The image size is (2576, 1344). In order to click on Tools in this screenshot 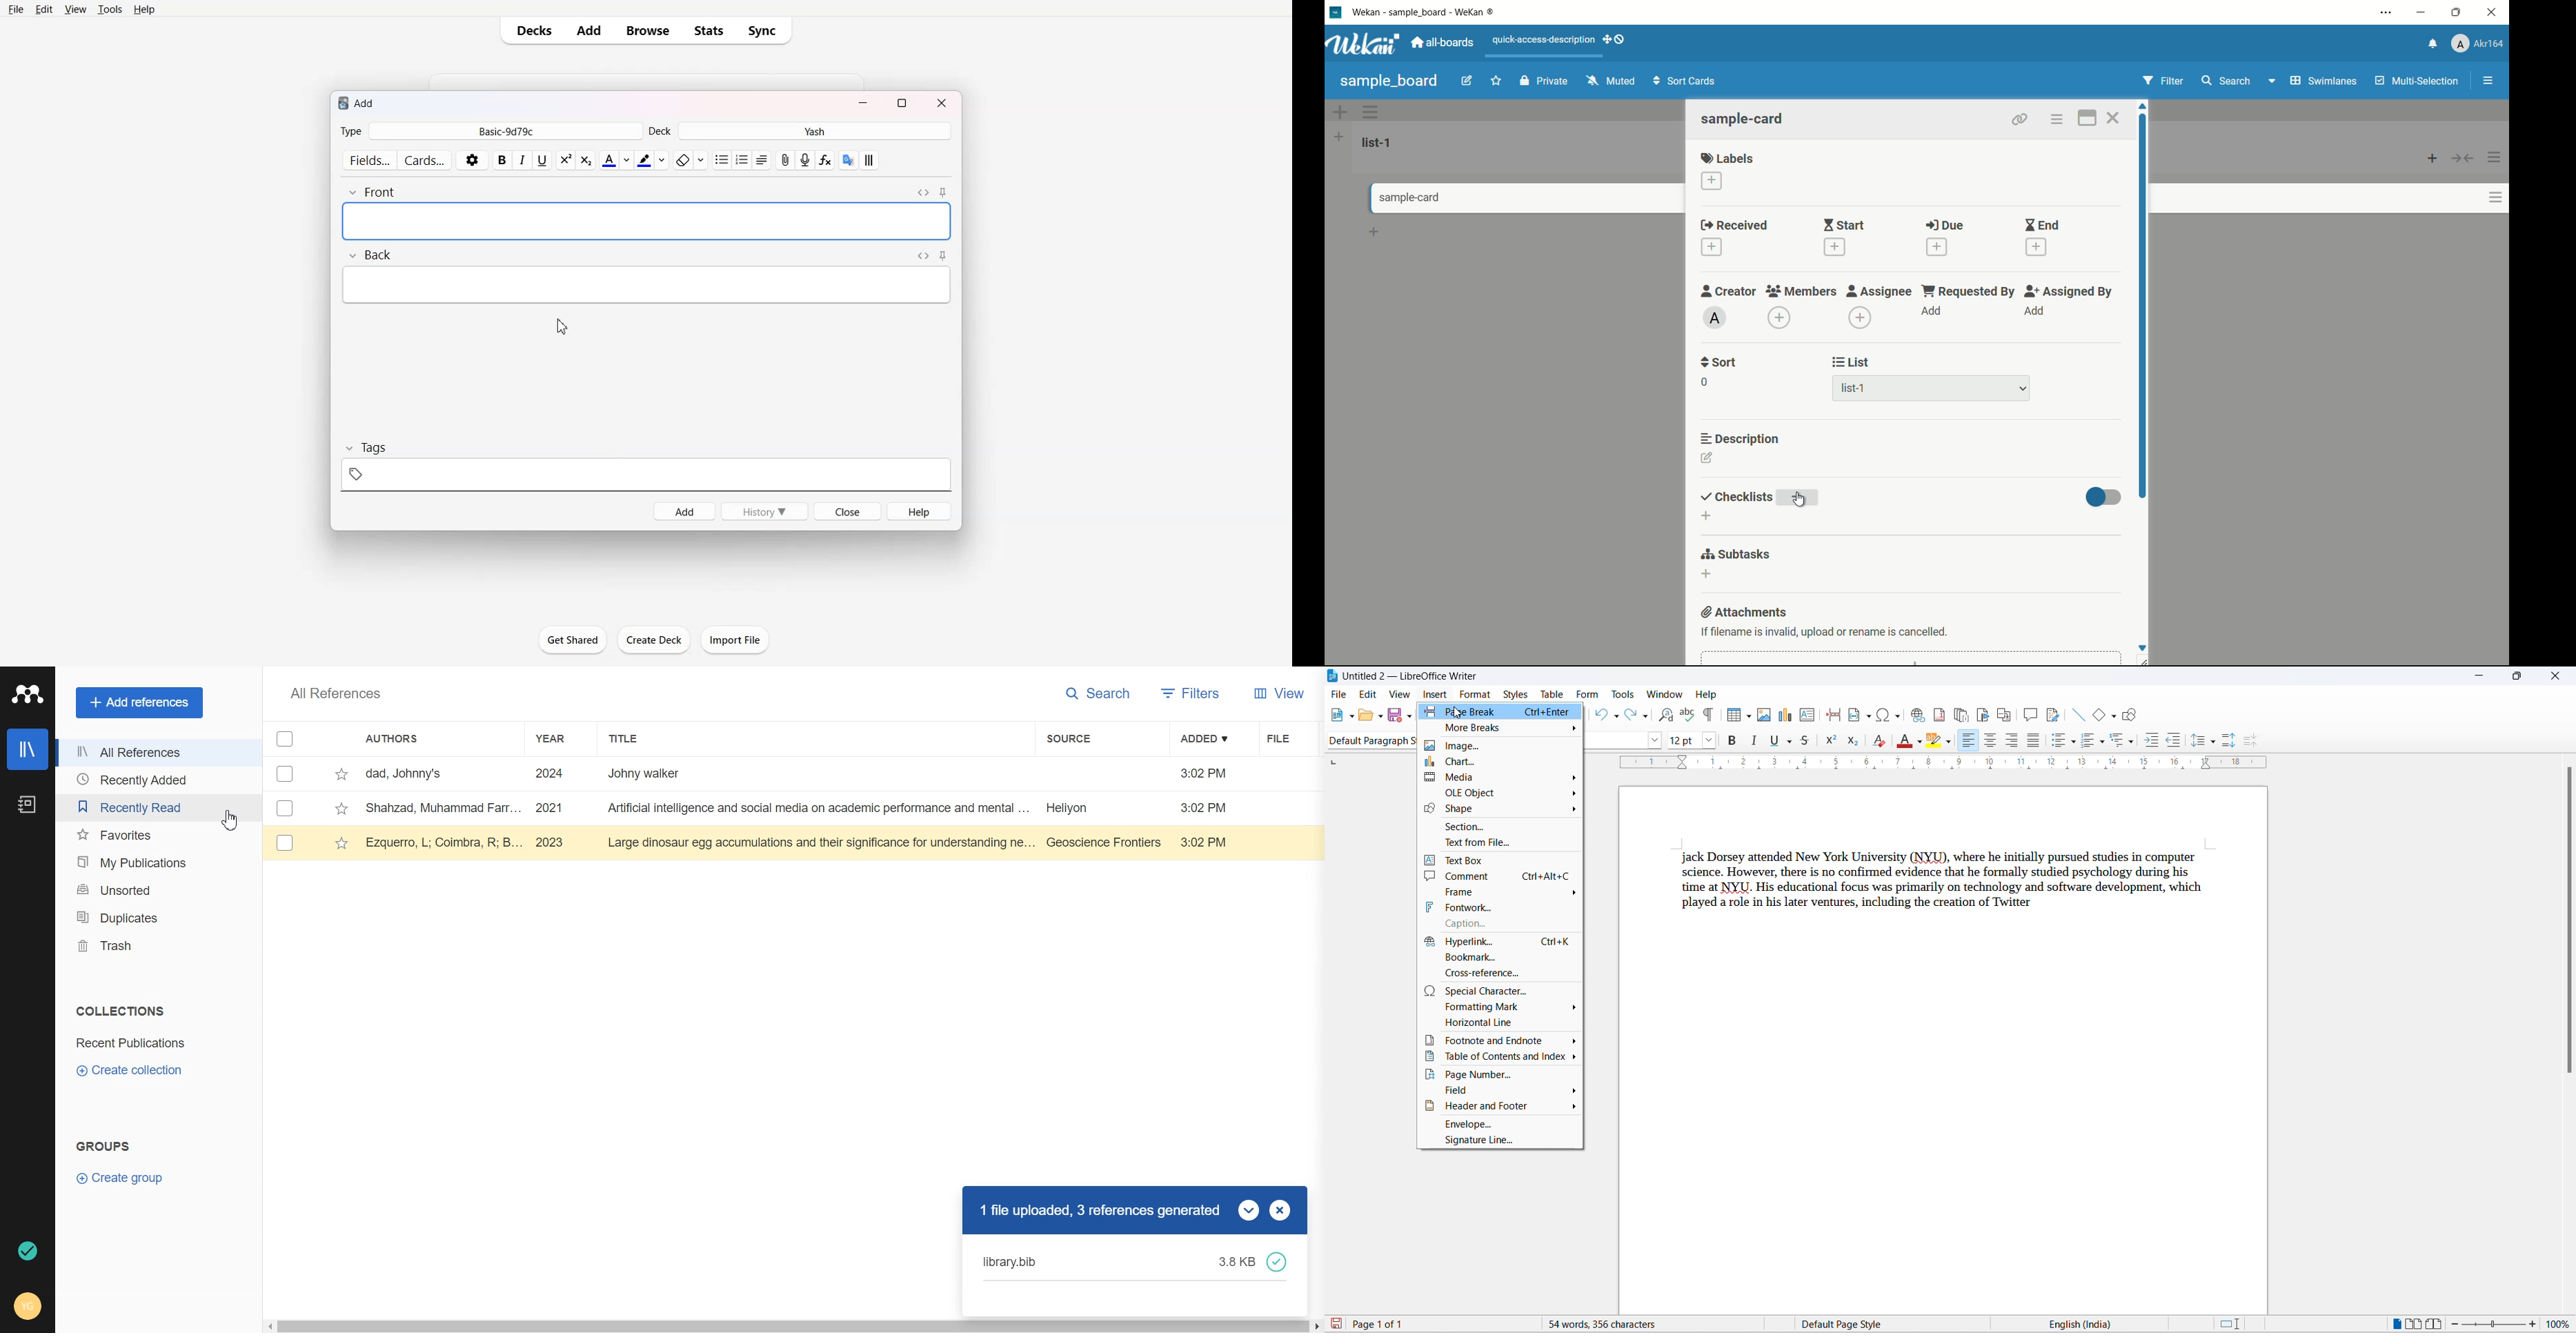, I will do `click(110, 10)`.